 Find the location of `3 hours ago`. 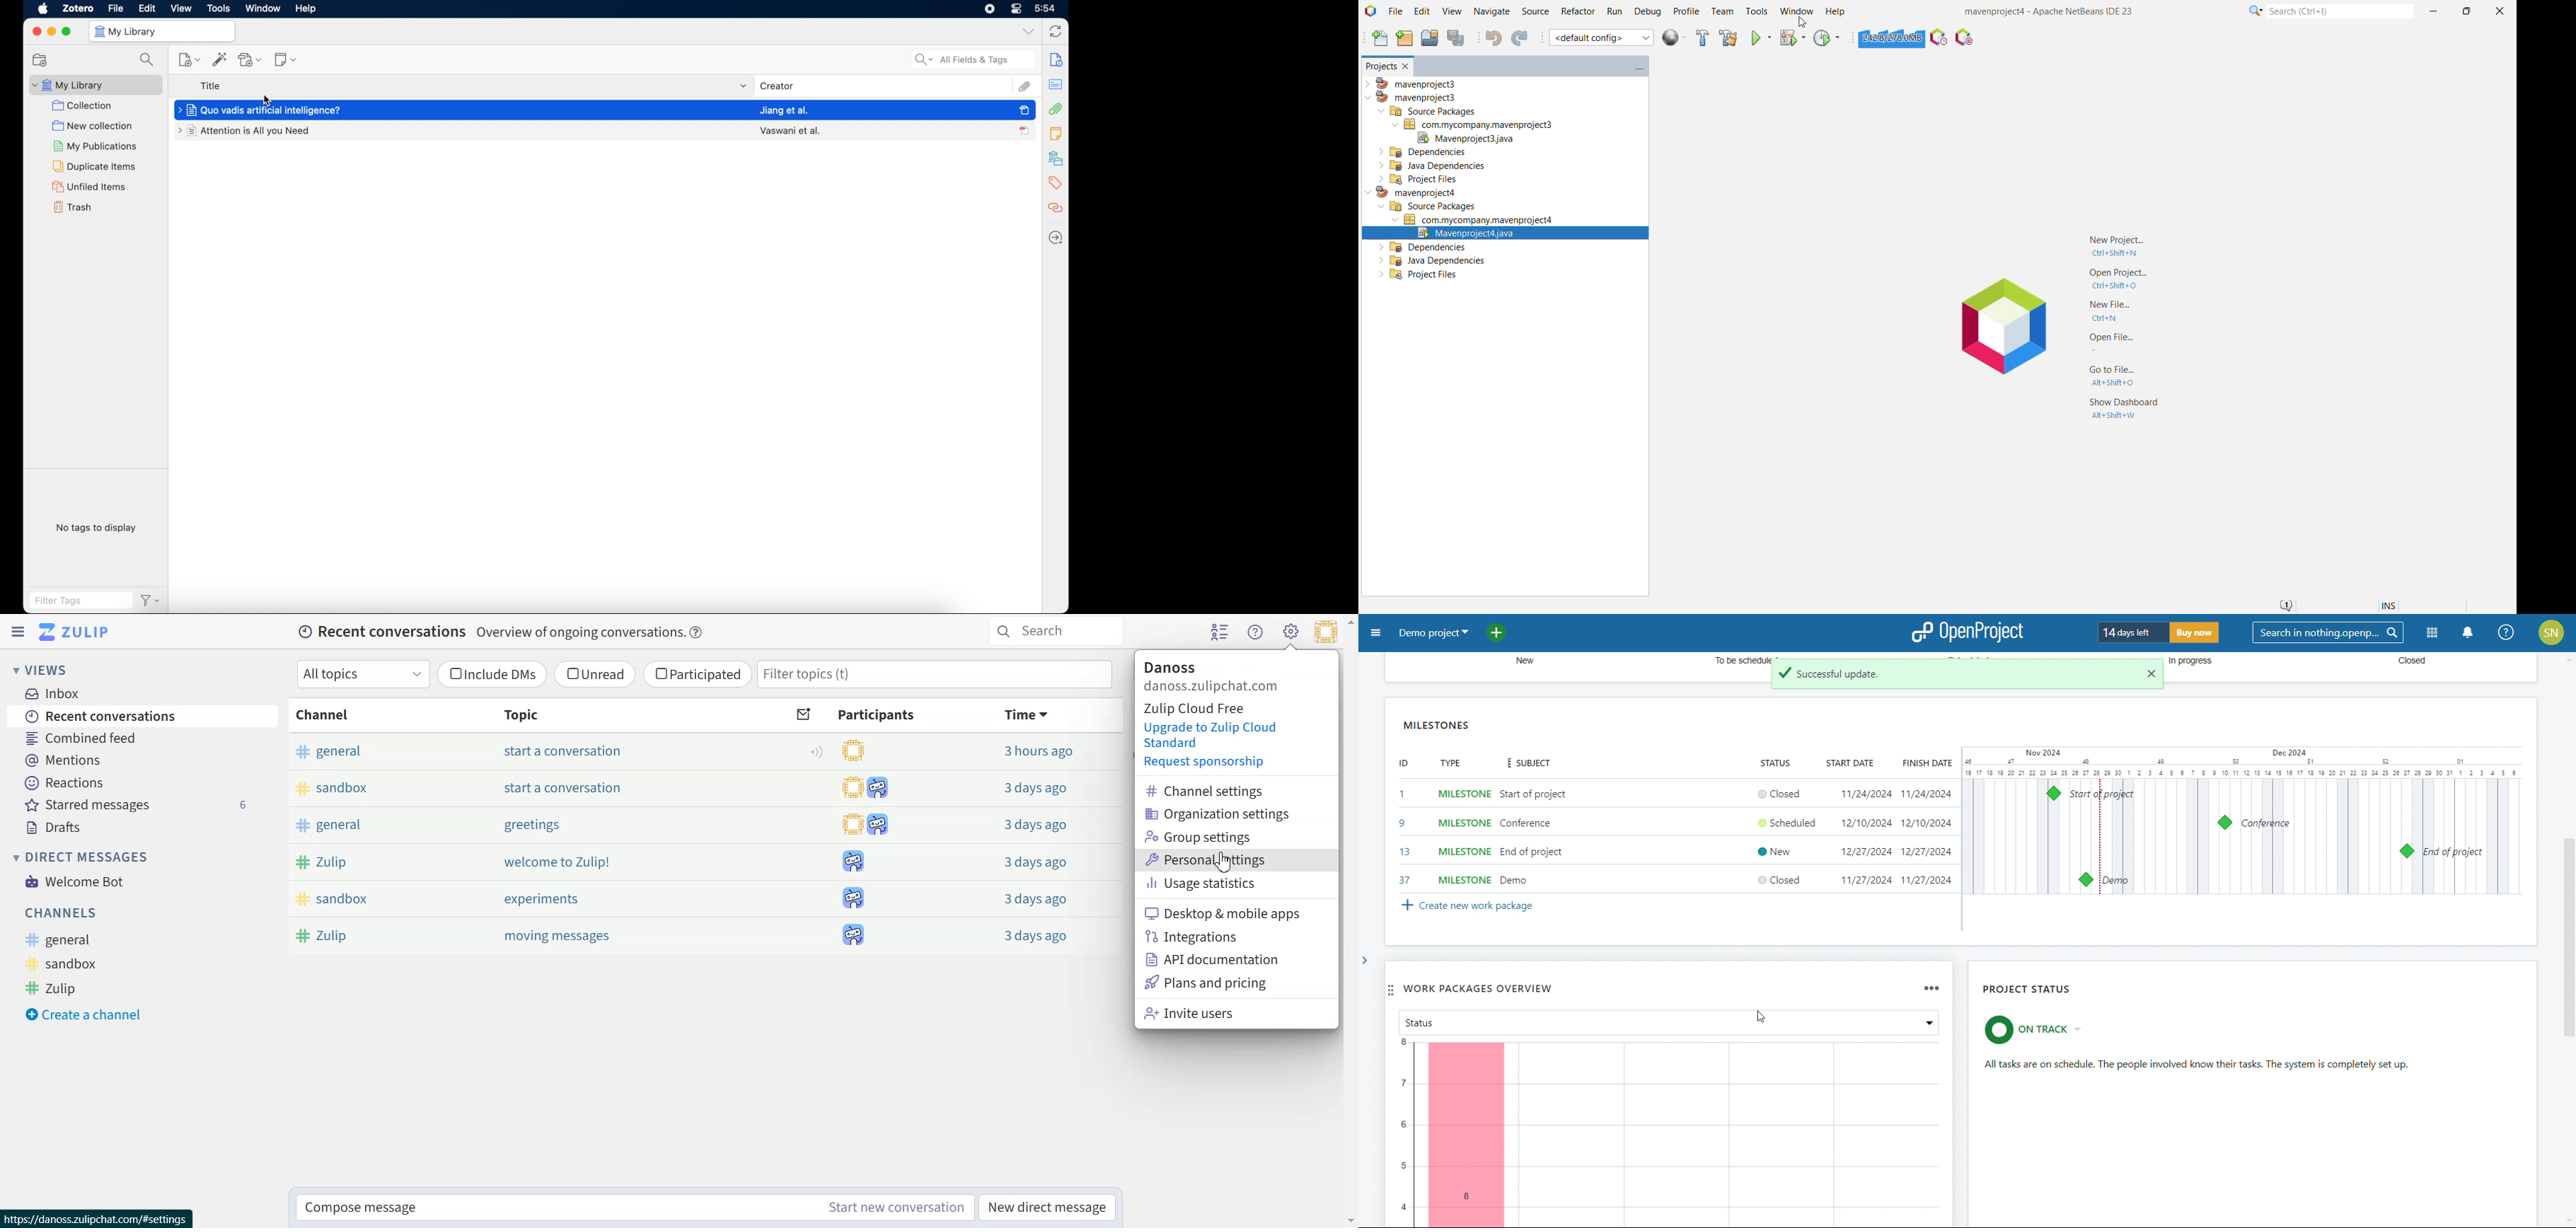

3 hours ago is located at coordinates (1040, 751).